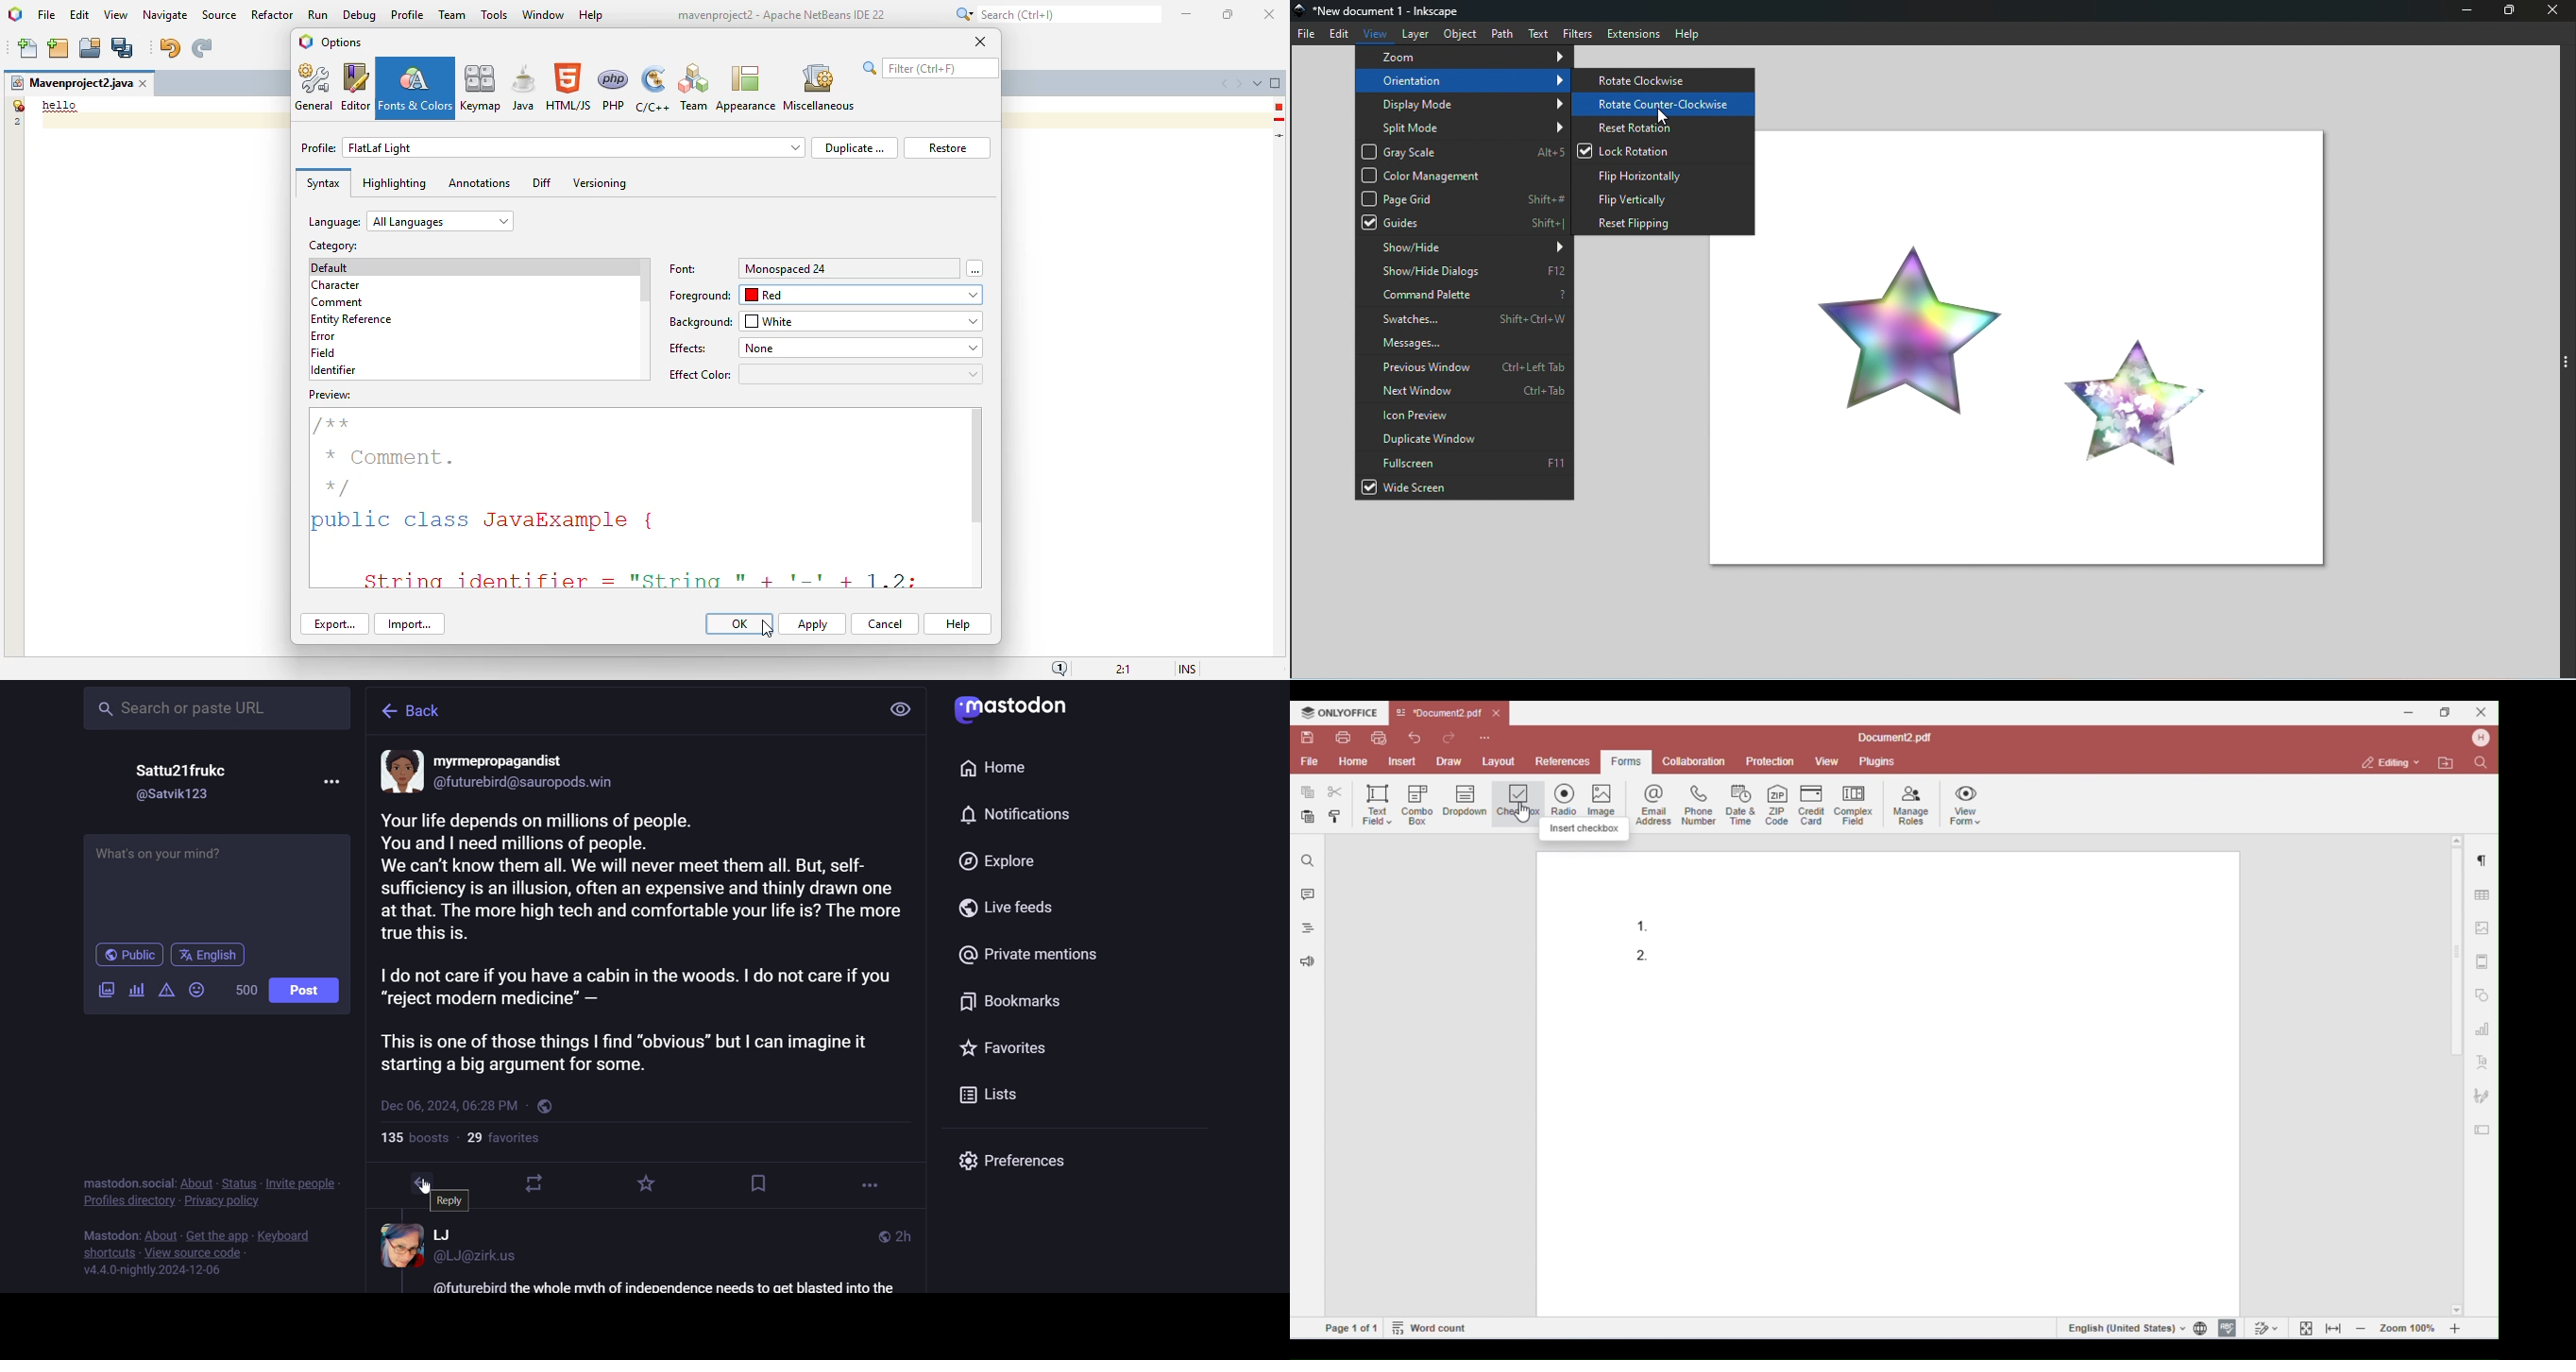 The image size is (2576, 1372). What do you see at coordinates (909, 1237) in the screenshot?
I see `last modifiied` at bounding box center [909, 1237].